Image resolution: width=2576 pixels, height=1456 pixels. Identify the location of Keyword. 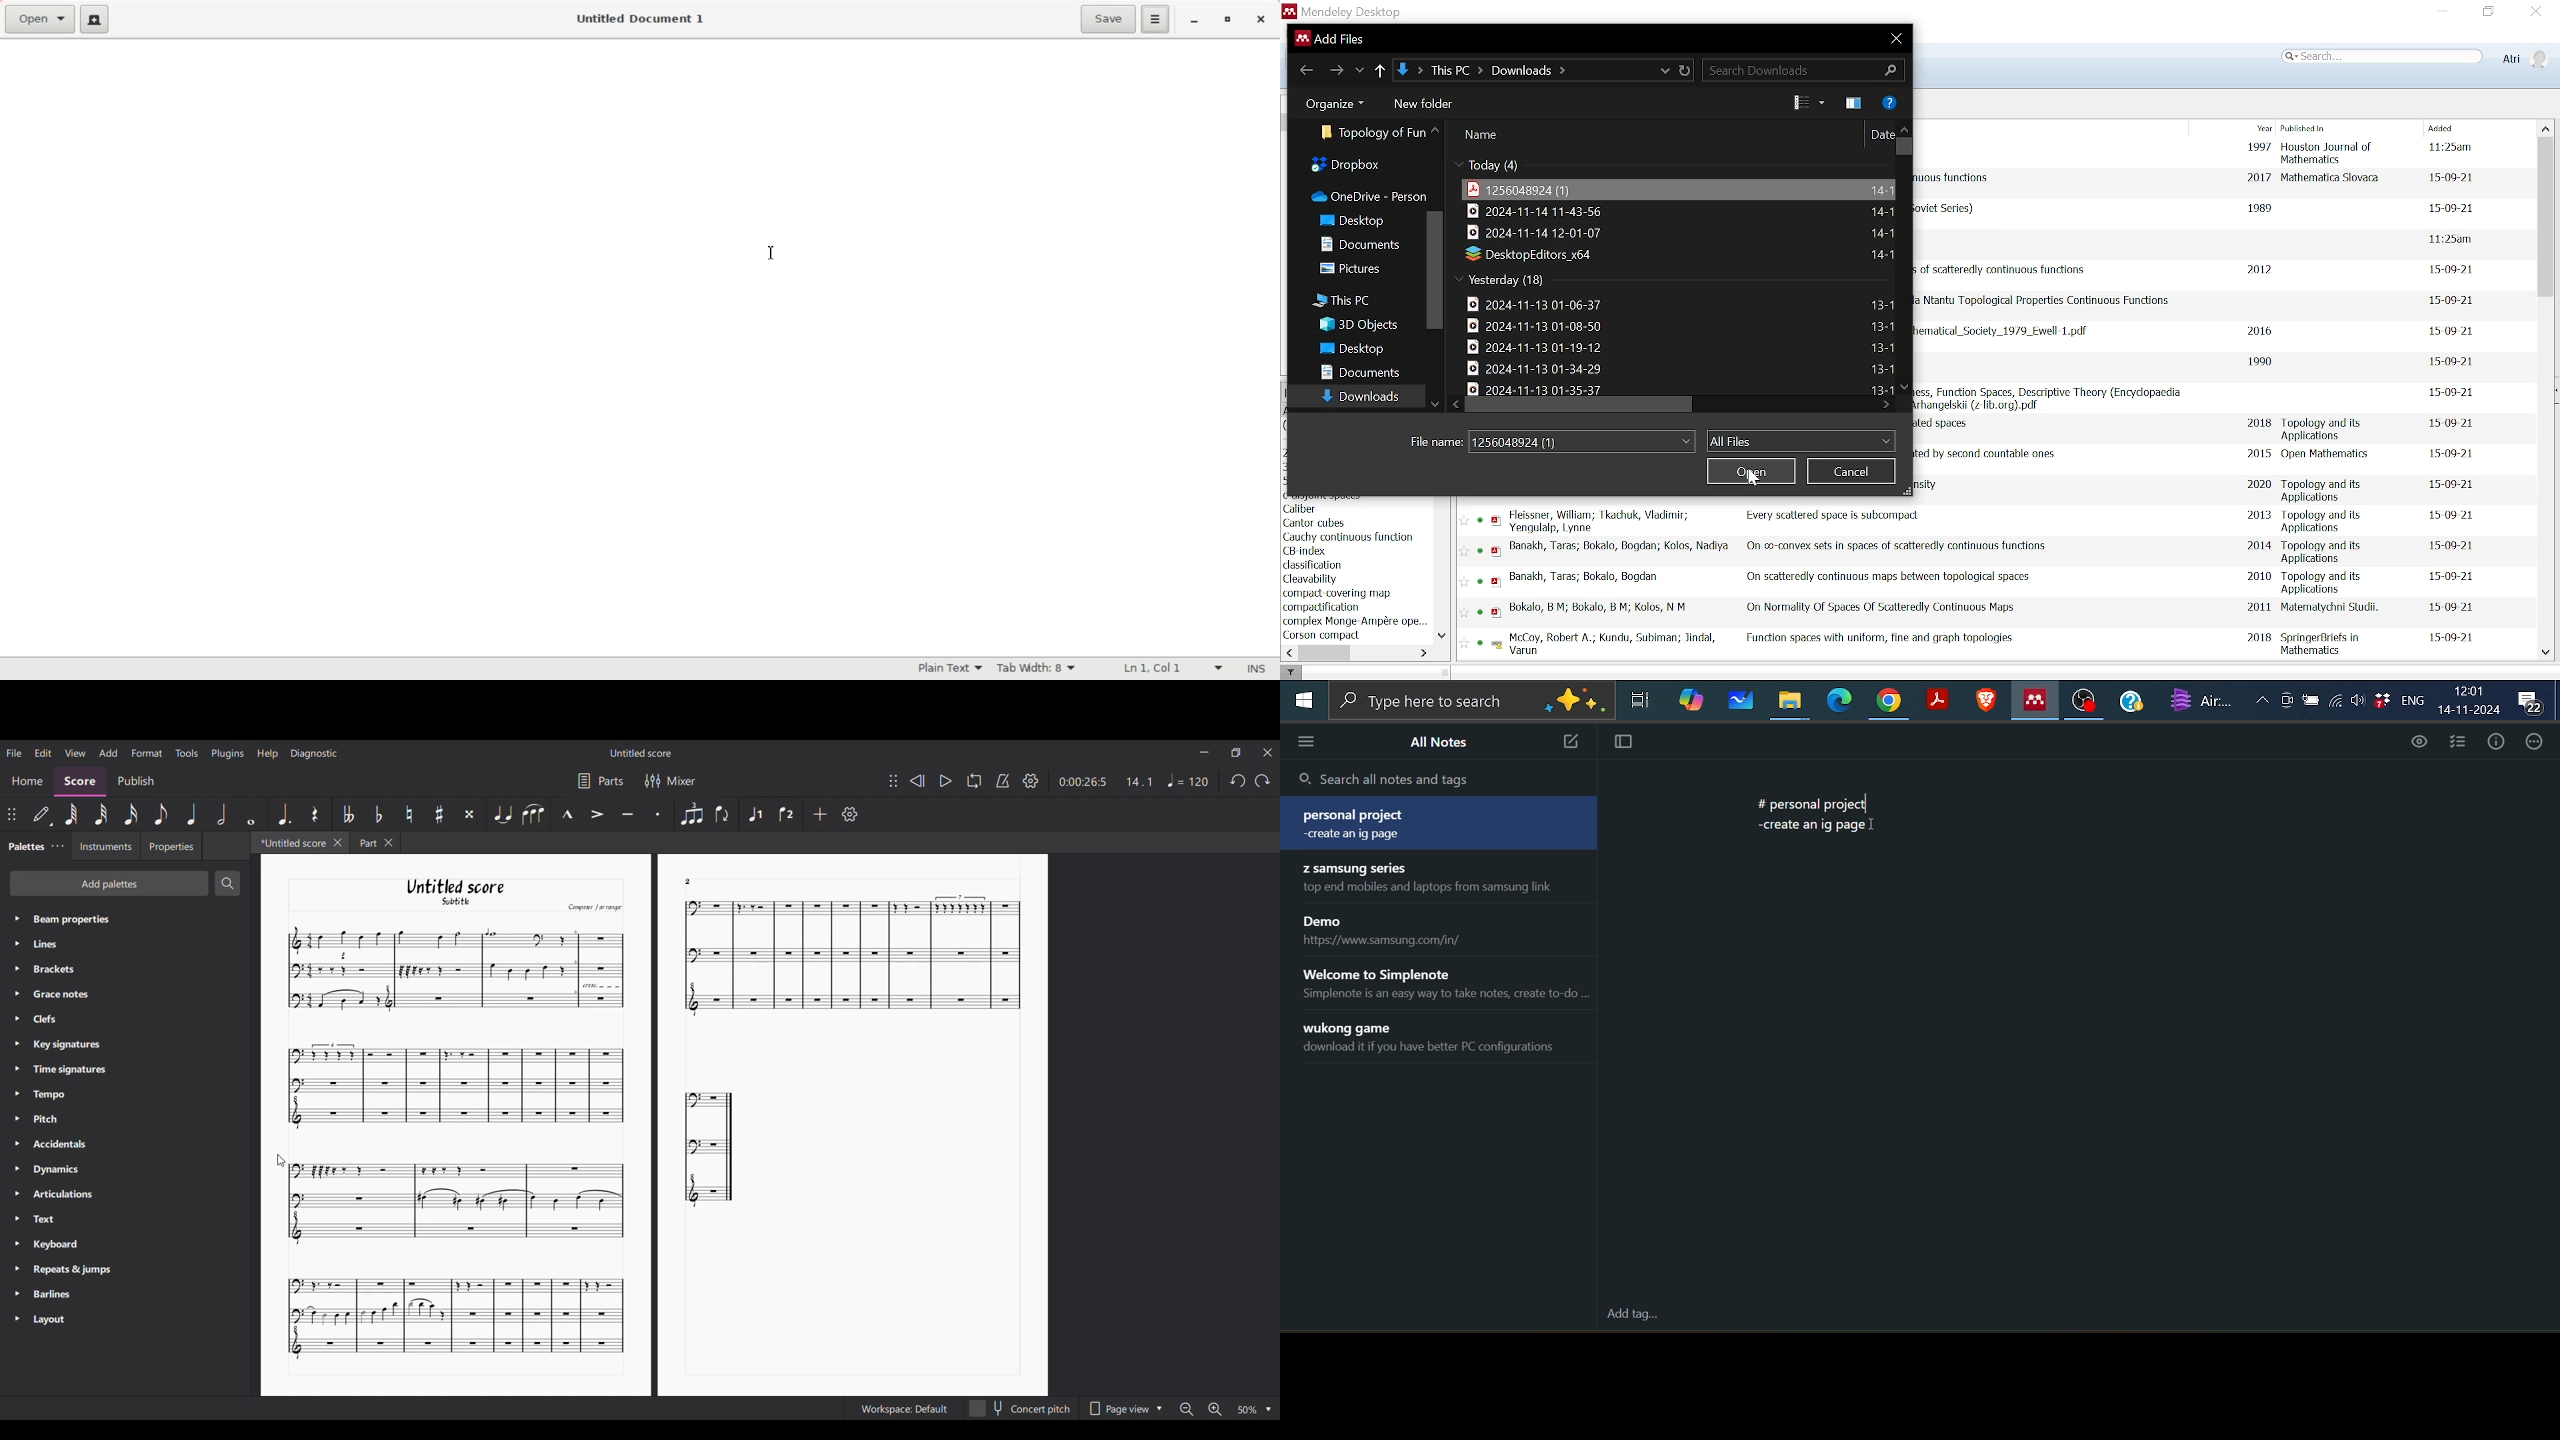
(1320, 638).